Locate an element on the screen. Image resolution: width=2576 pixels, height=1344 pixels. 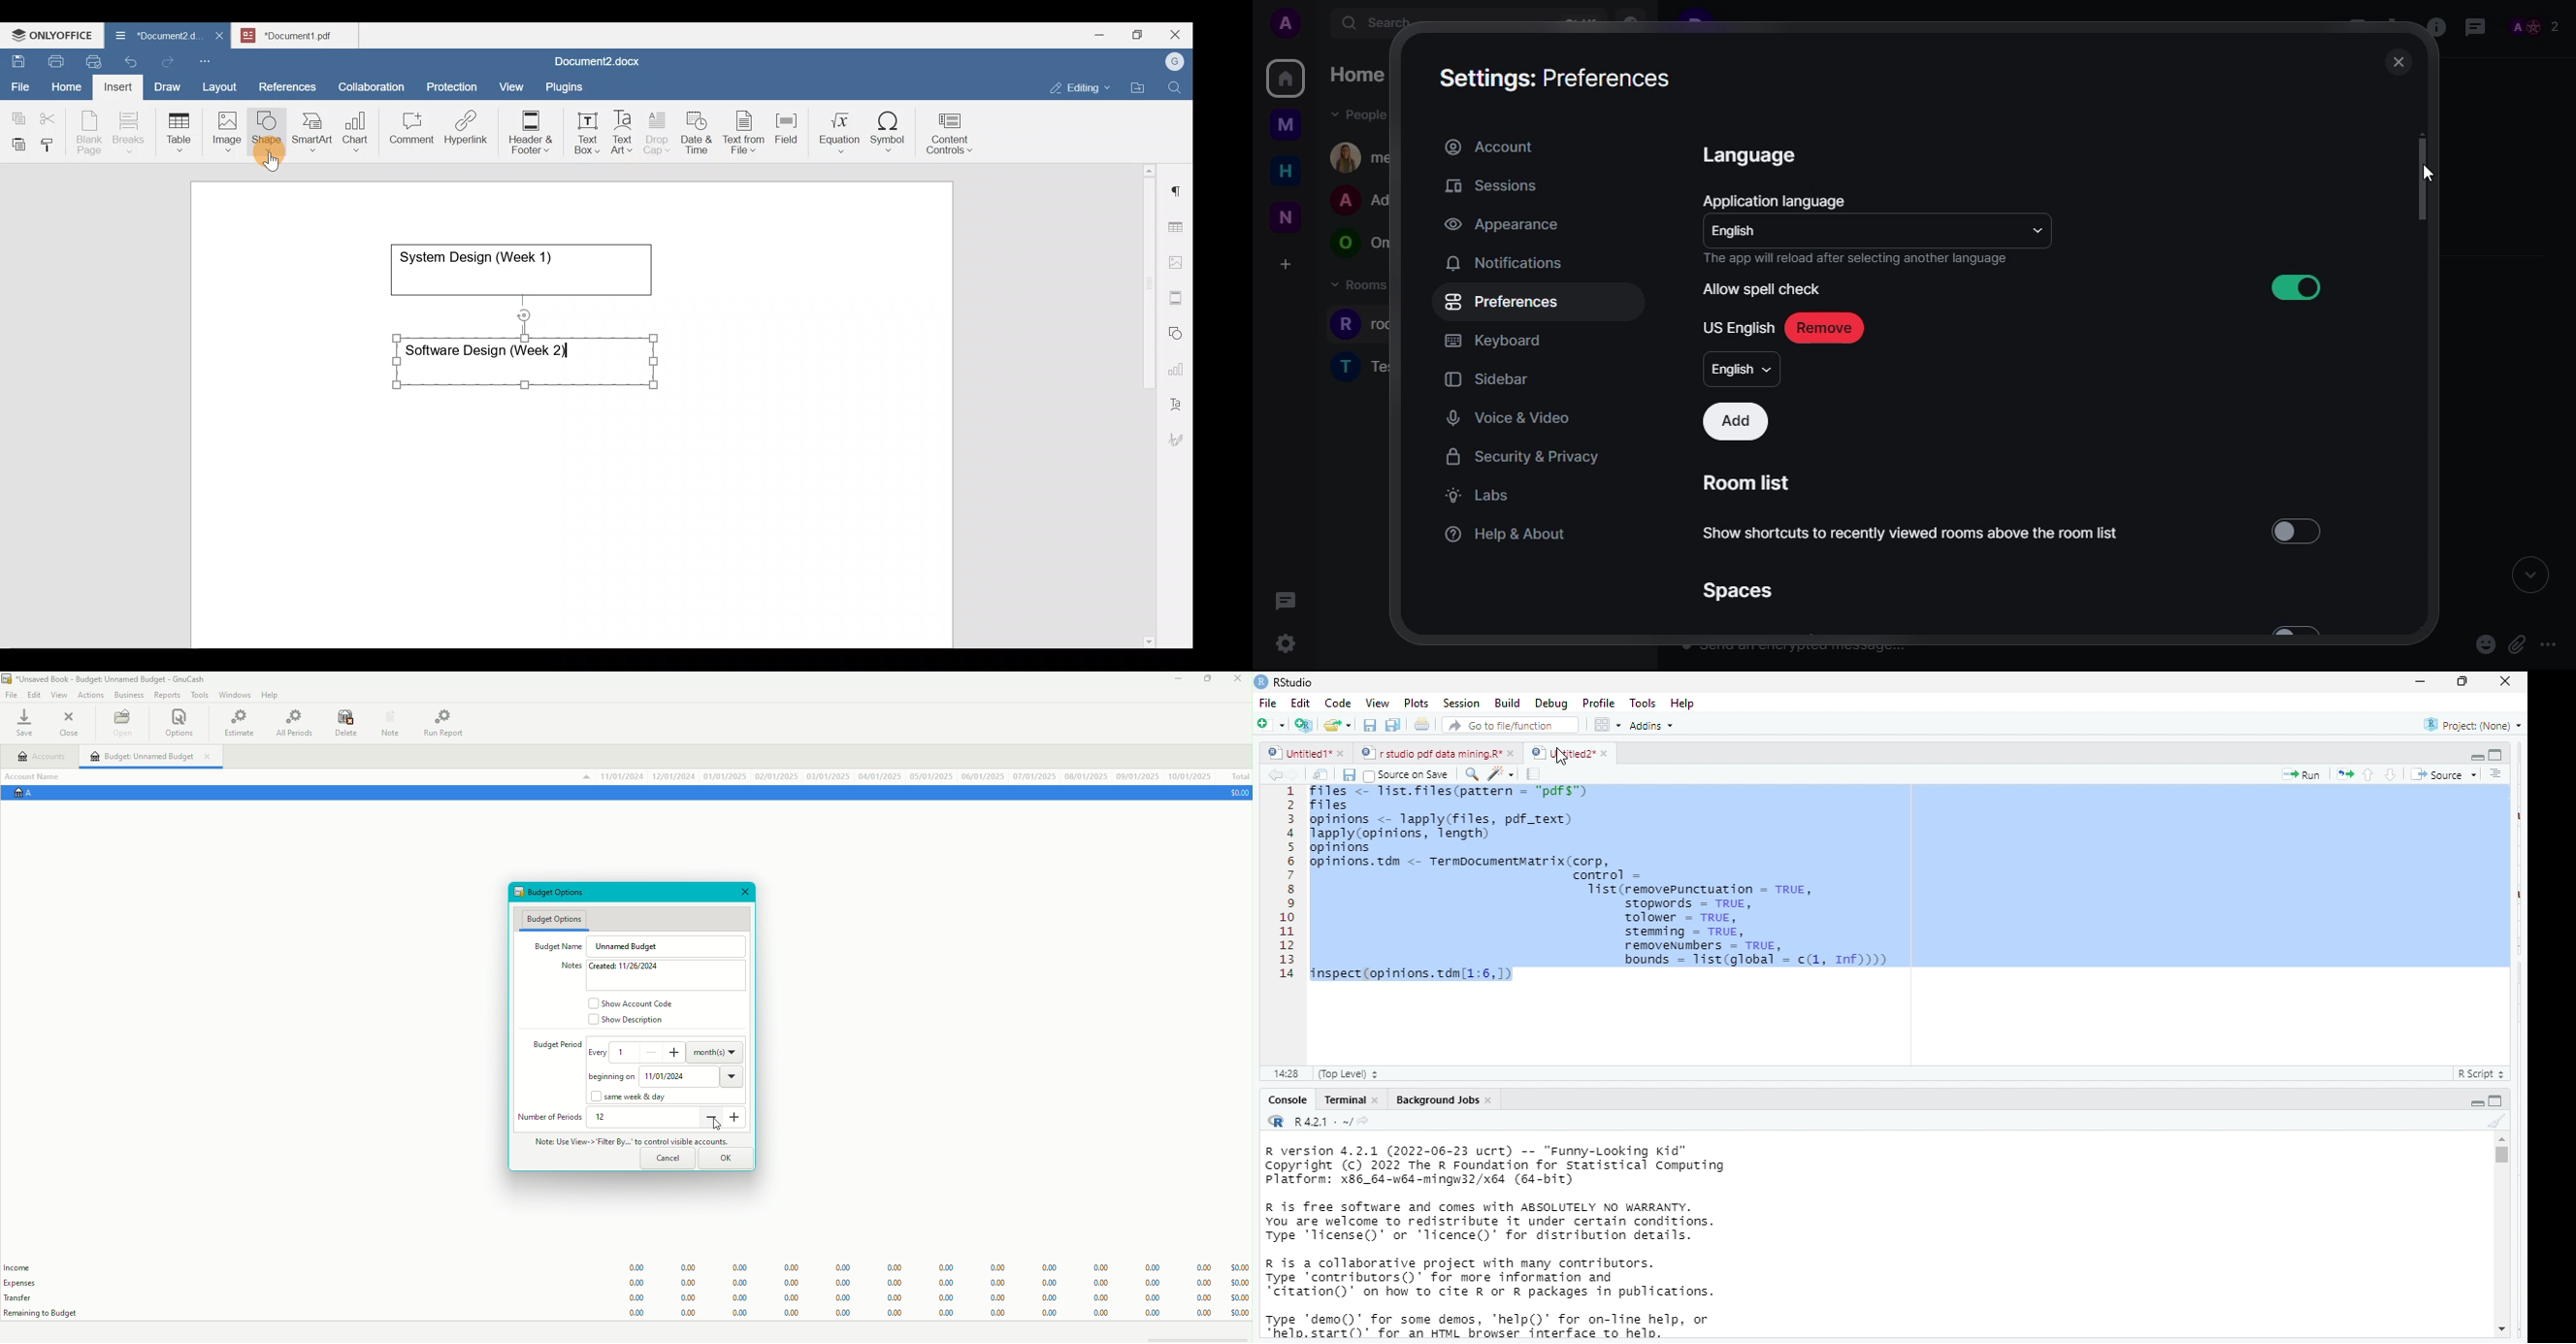
terminal is located at coordinates (1343, 1100).